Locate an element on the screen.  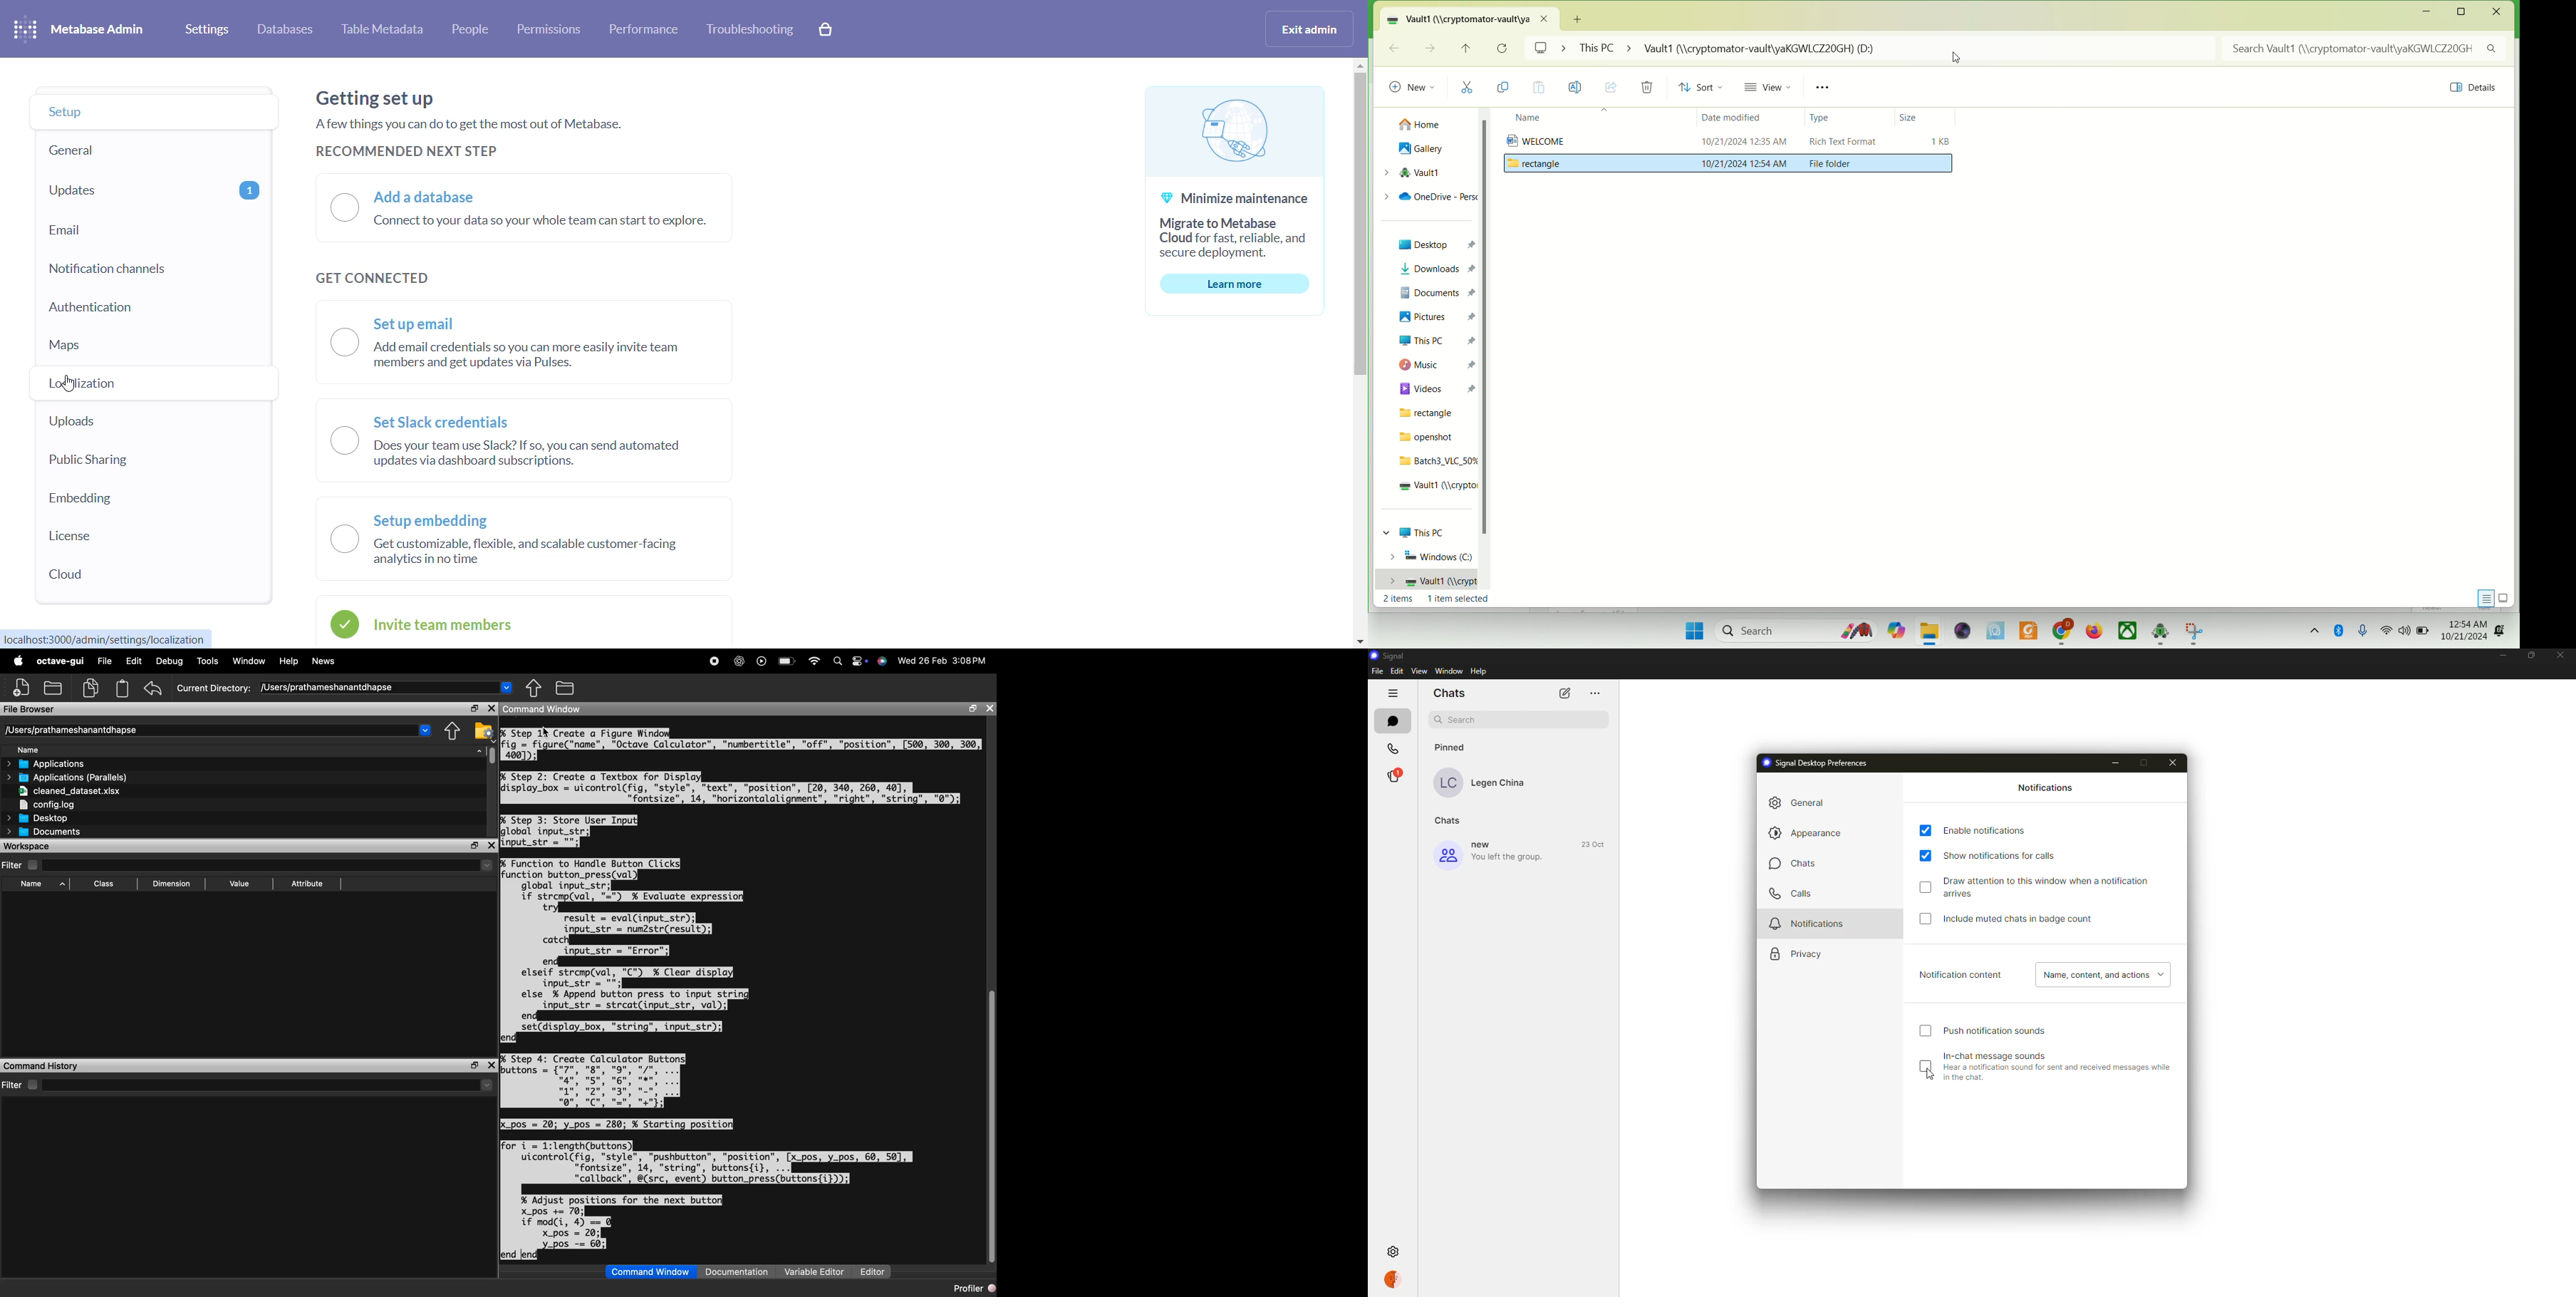
Profiler is located at coordinates (971, 1287).